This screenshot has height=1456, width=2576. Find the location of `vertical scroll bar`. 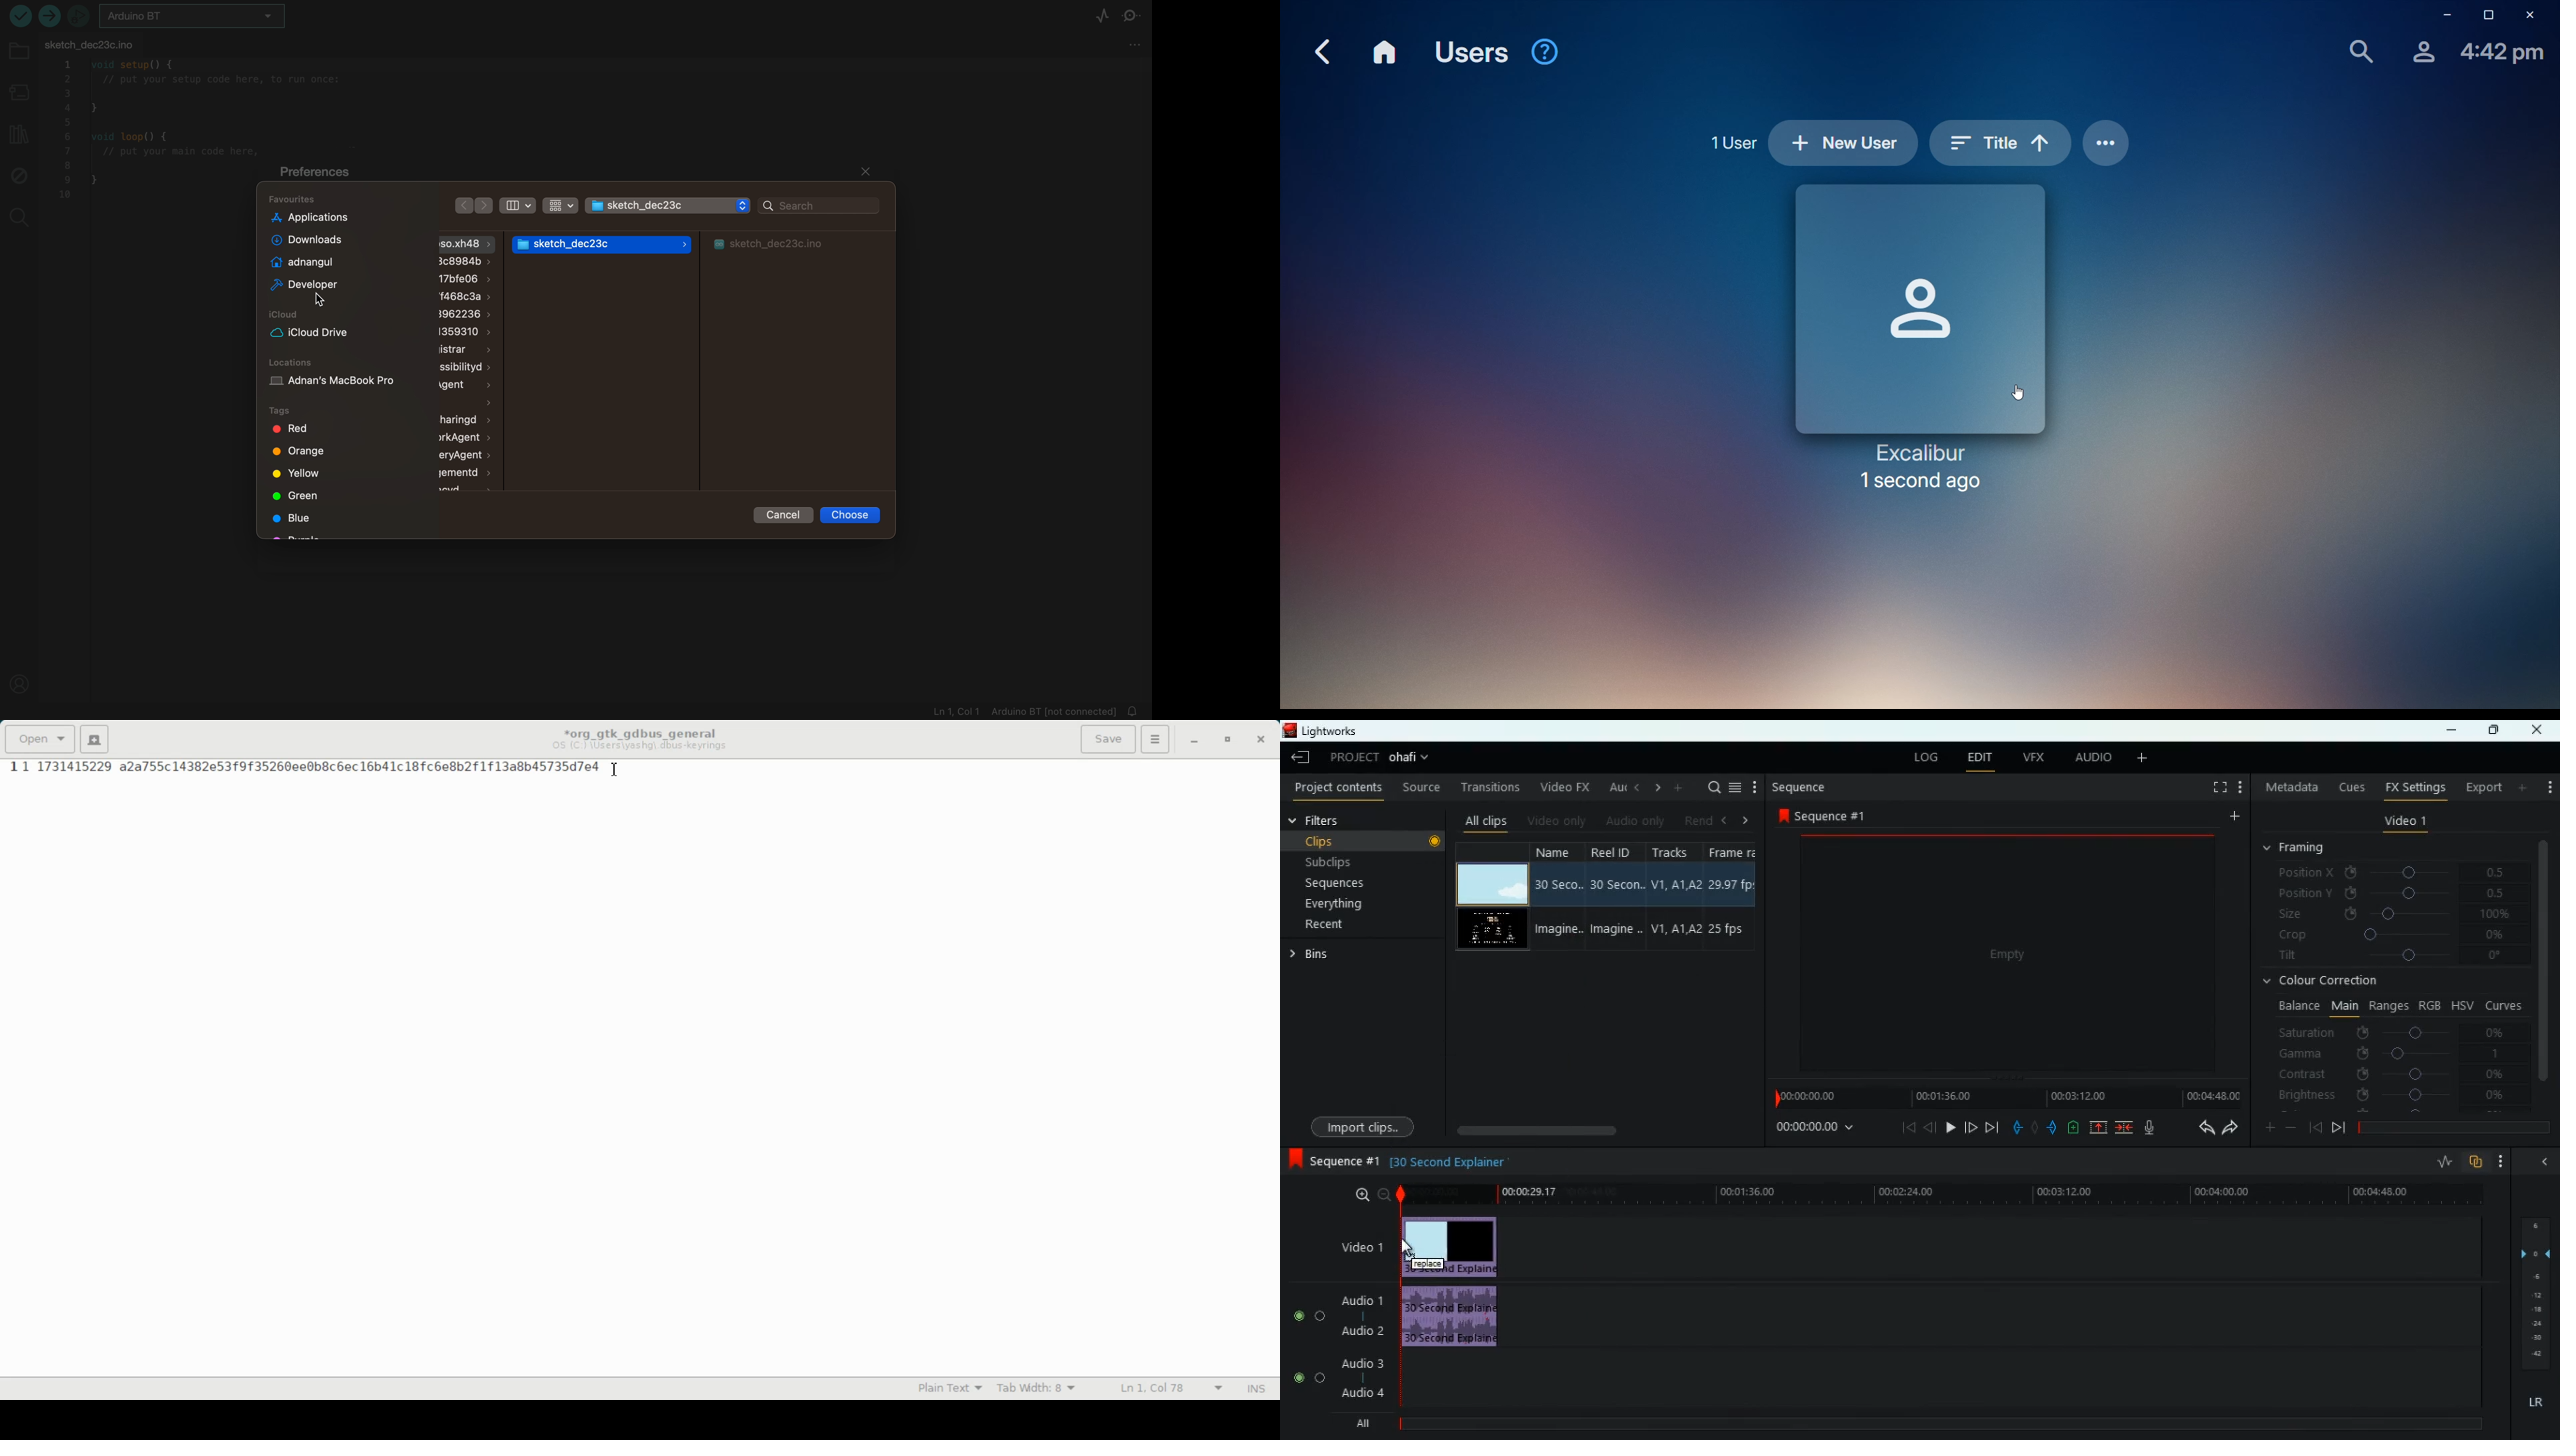

vertical scroll bar is located at coordinates (2543, 968).